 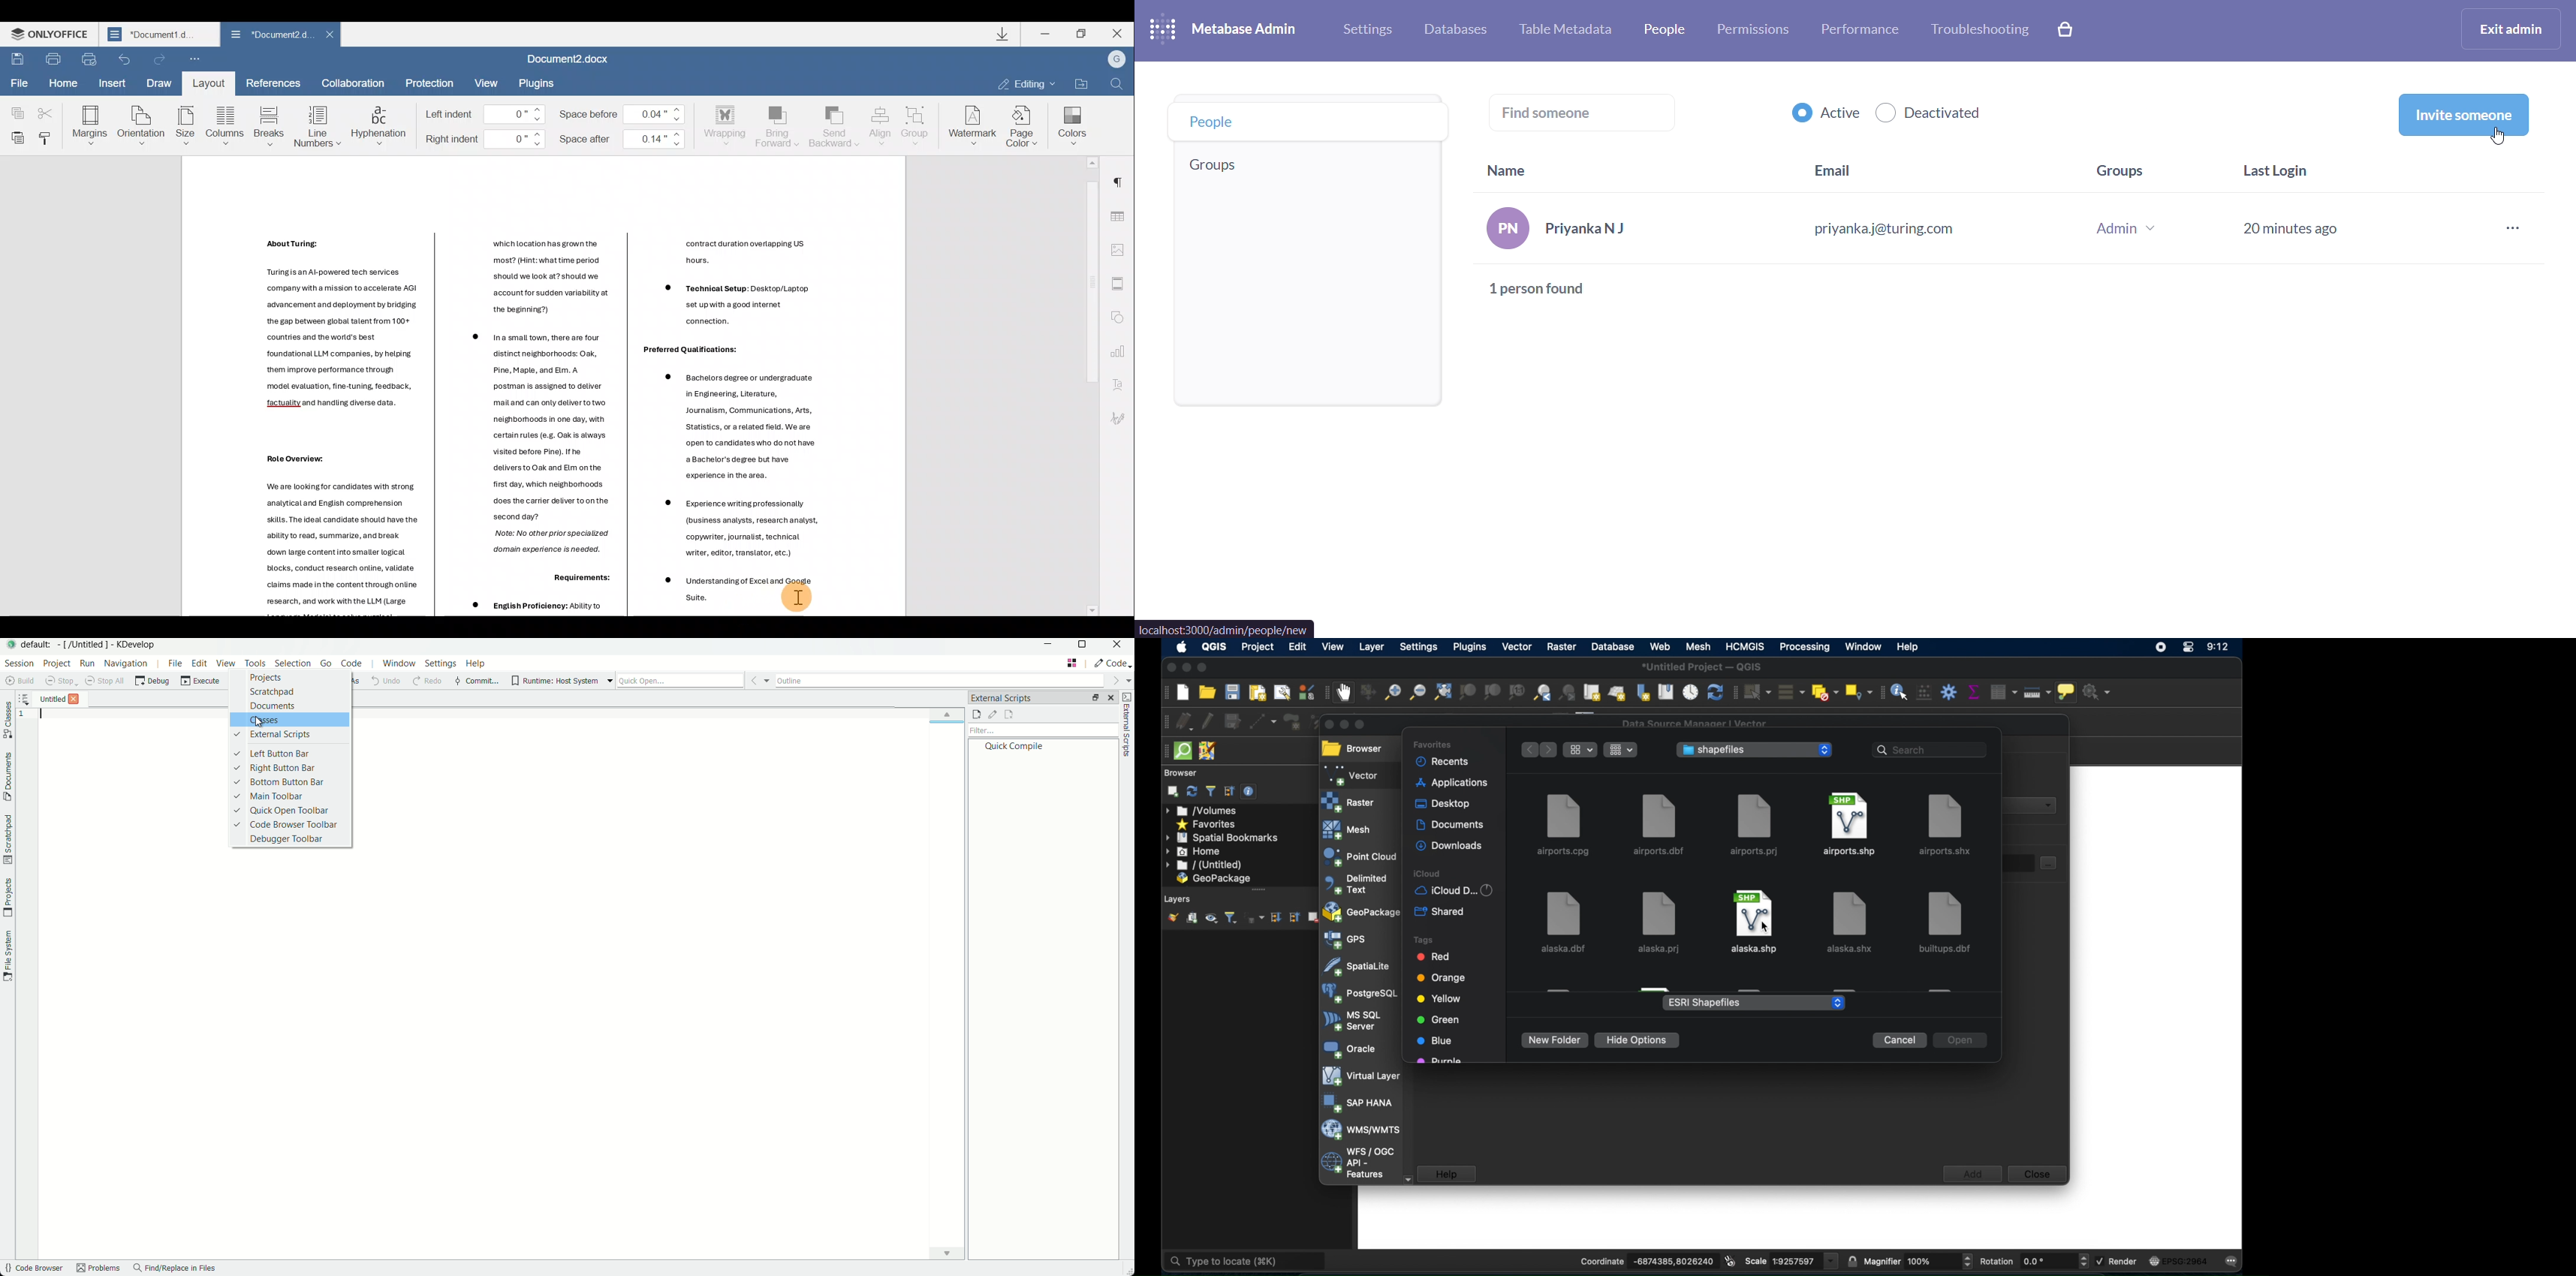 I want to click on volumes, so click(x=1207, y=810).